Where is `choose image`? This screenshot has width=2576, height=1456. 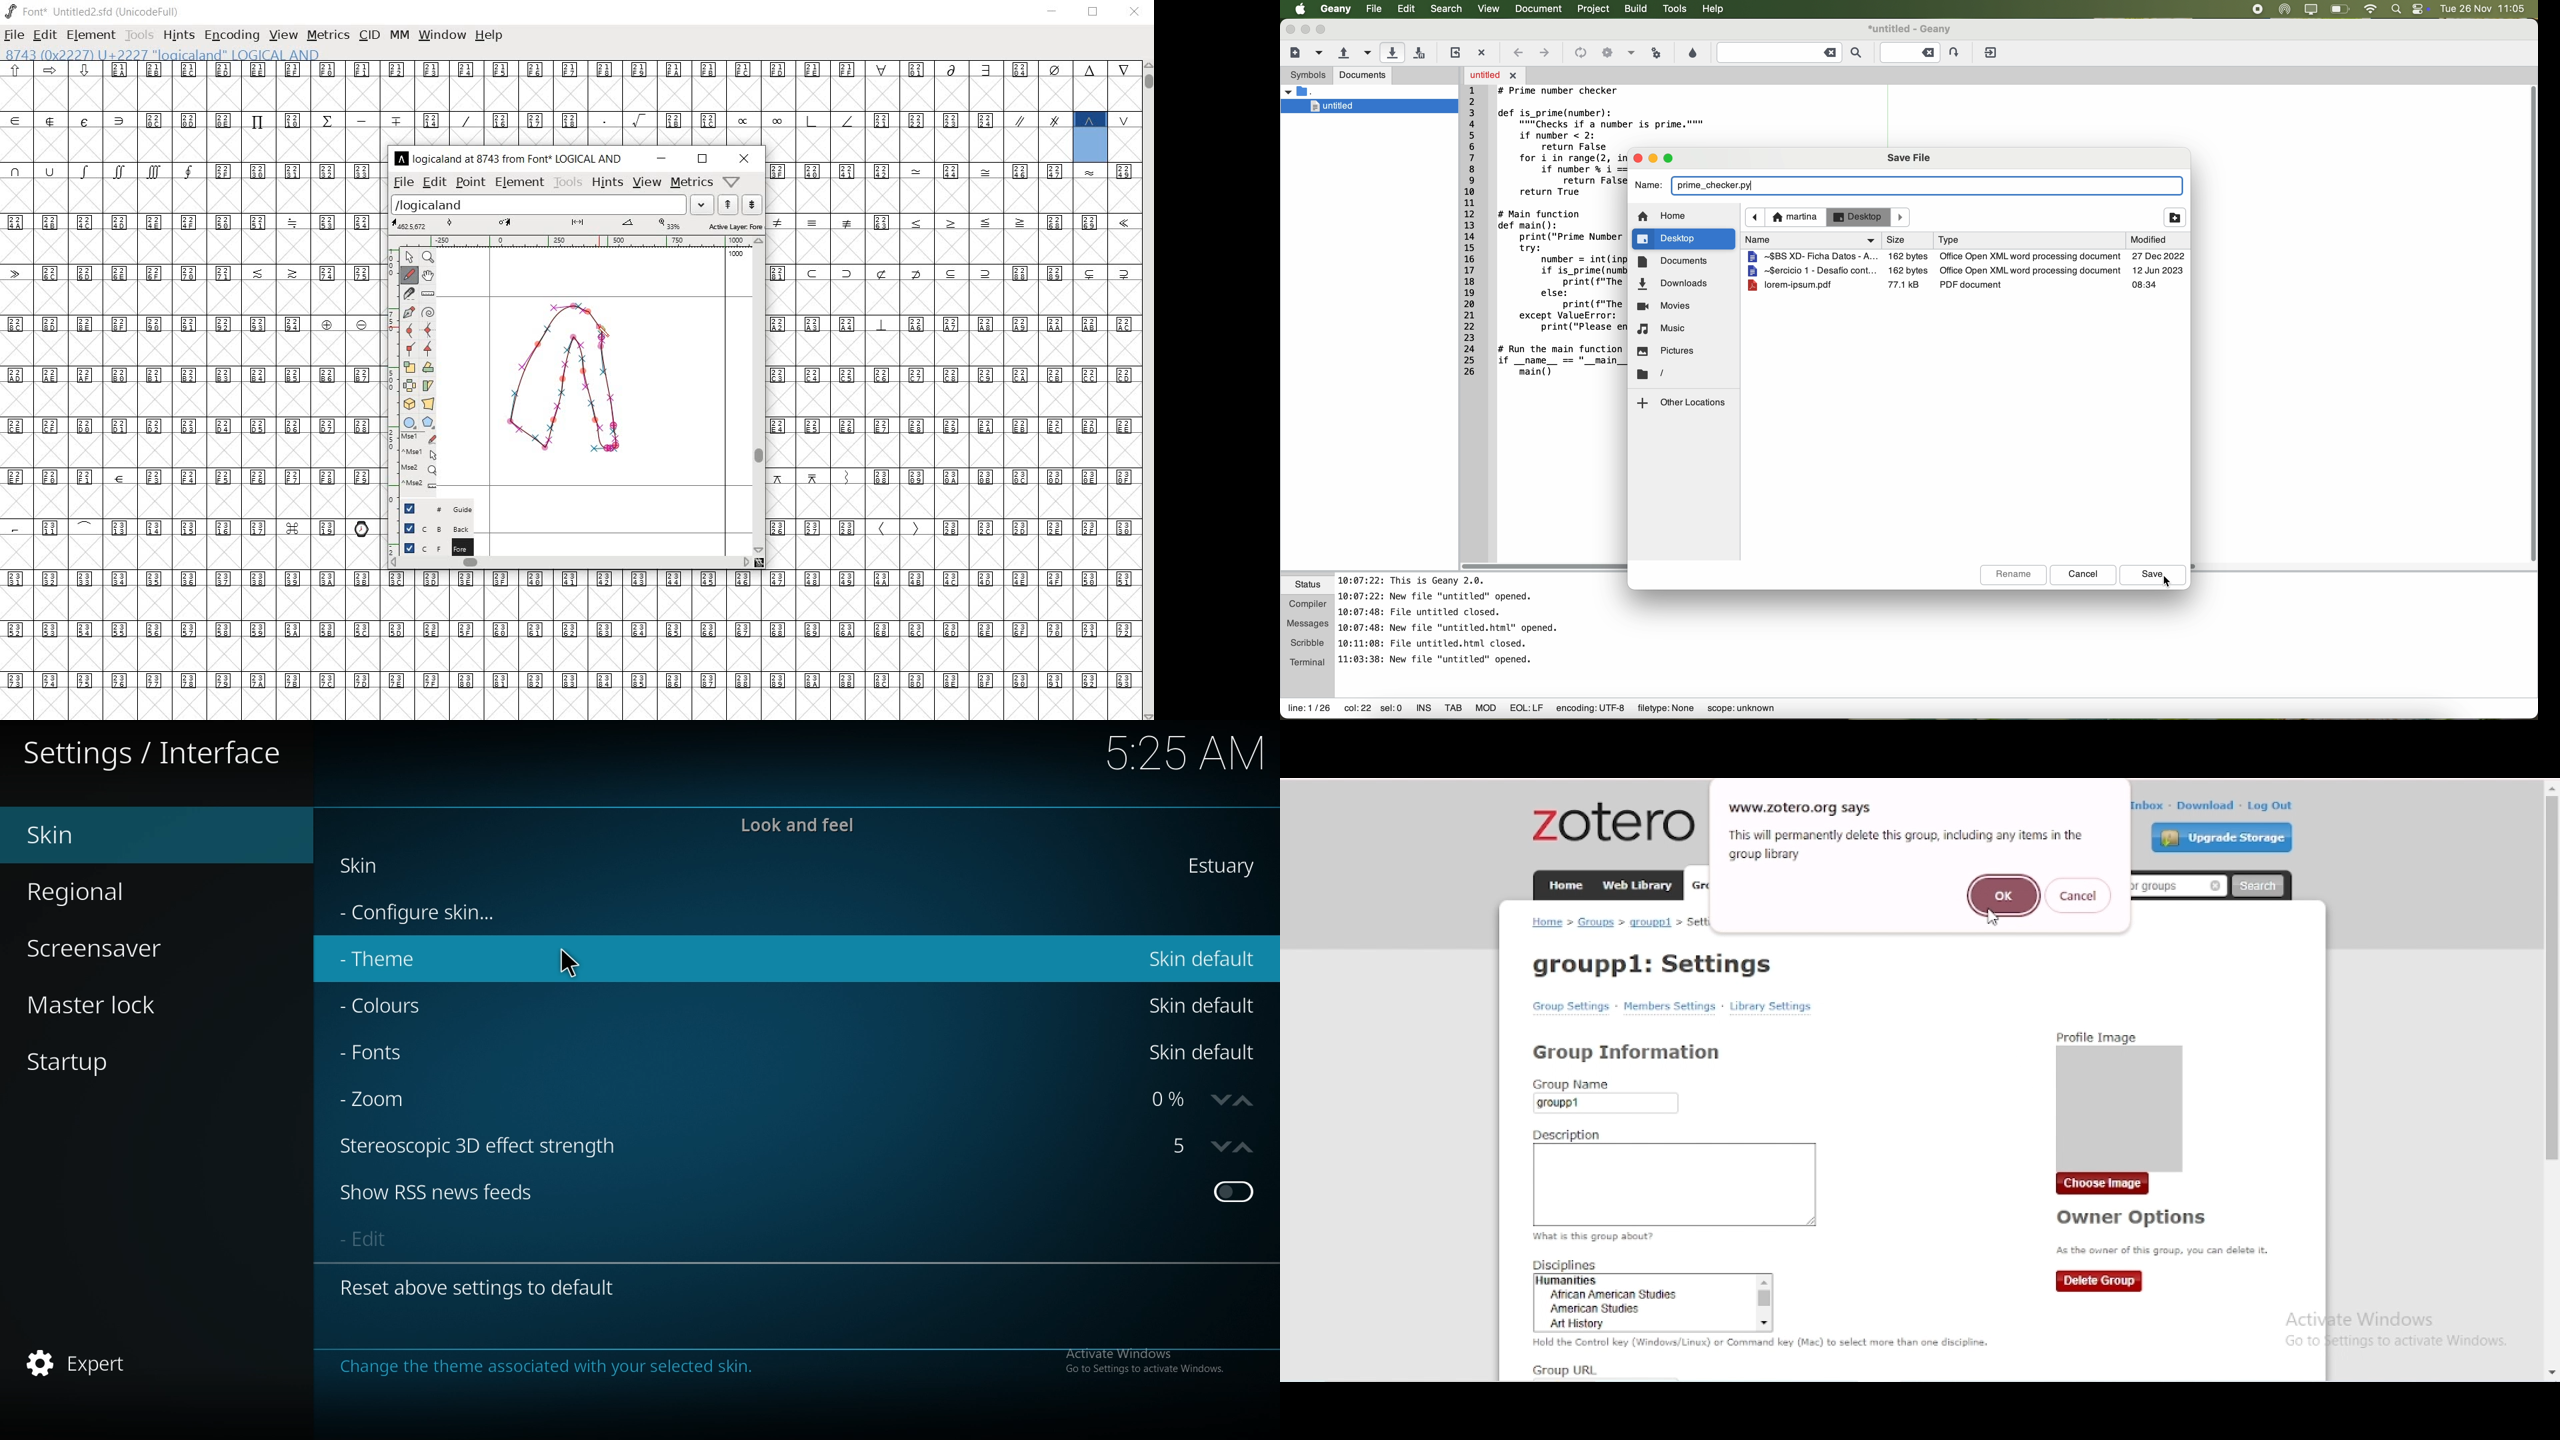 choose image is located at coordinates (2102, 1184).